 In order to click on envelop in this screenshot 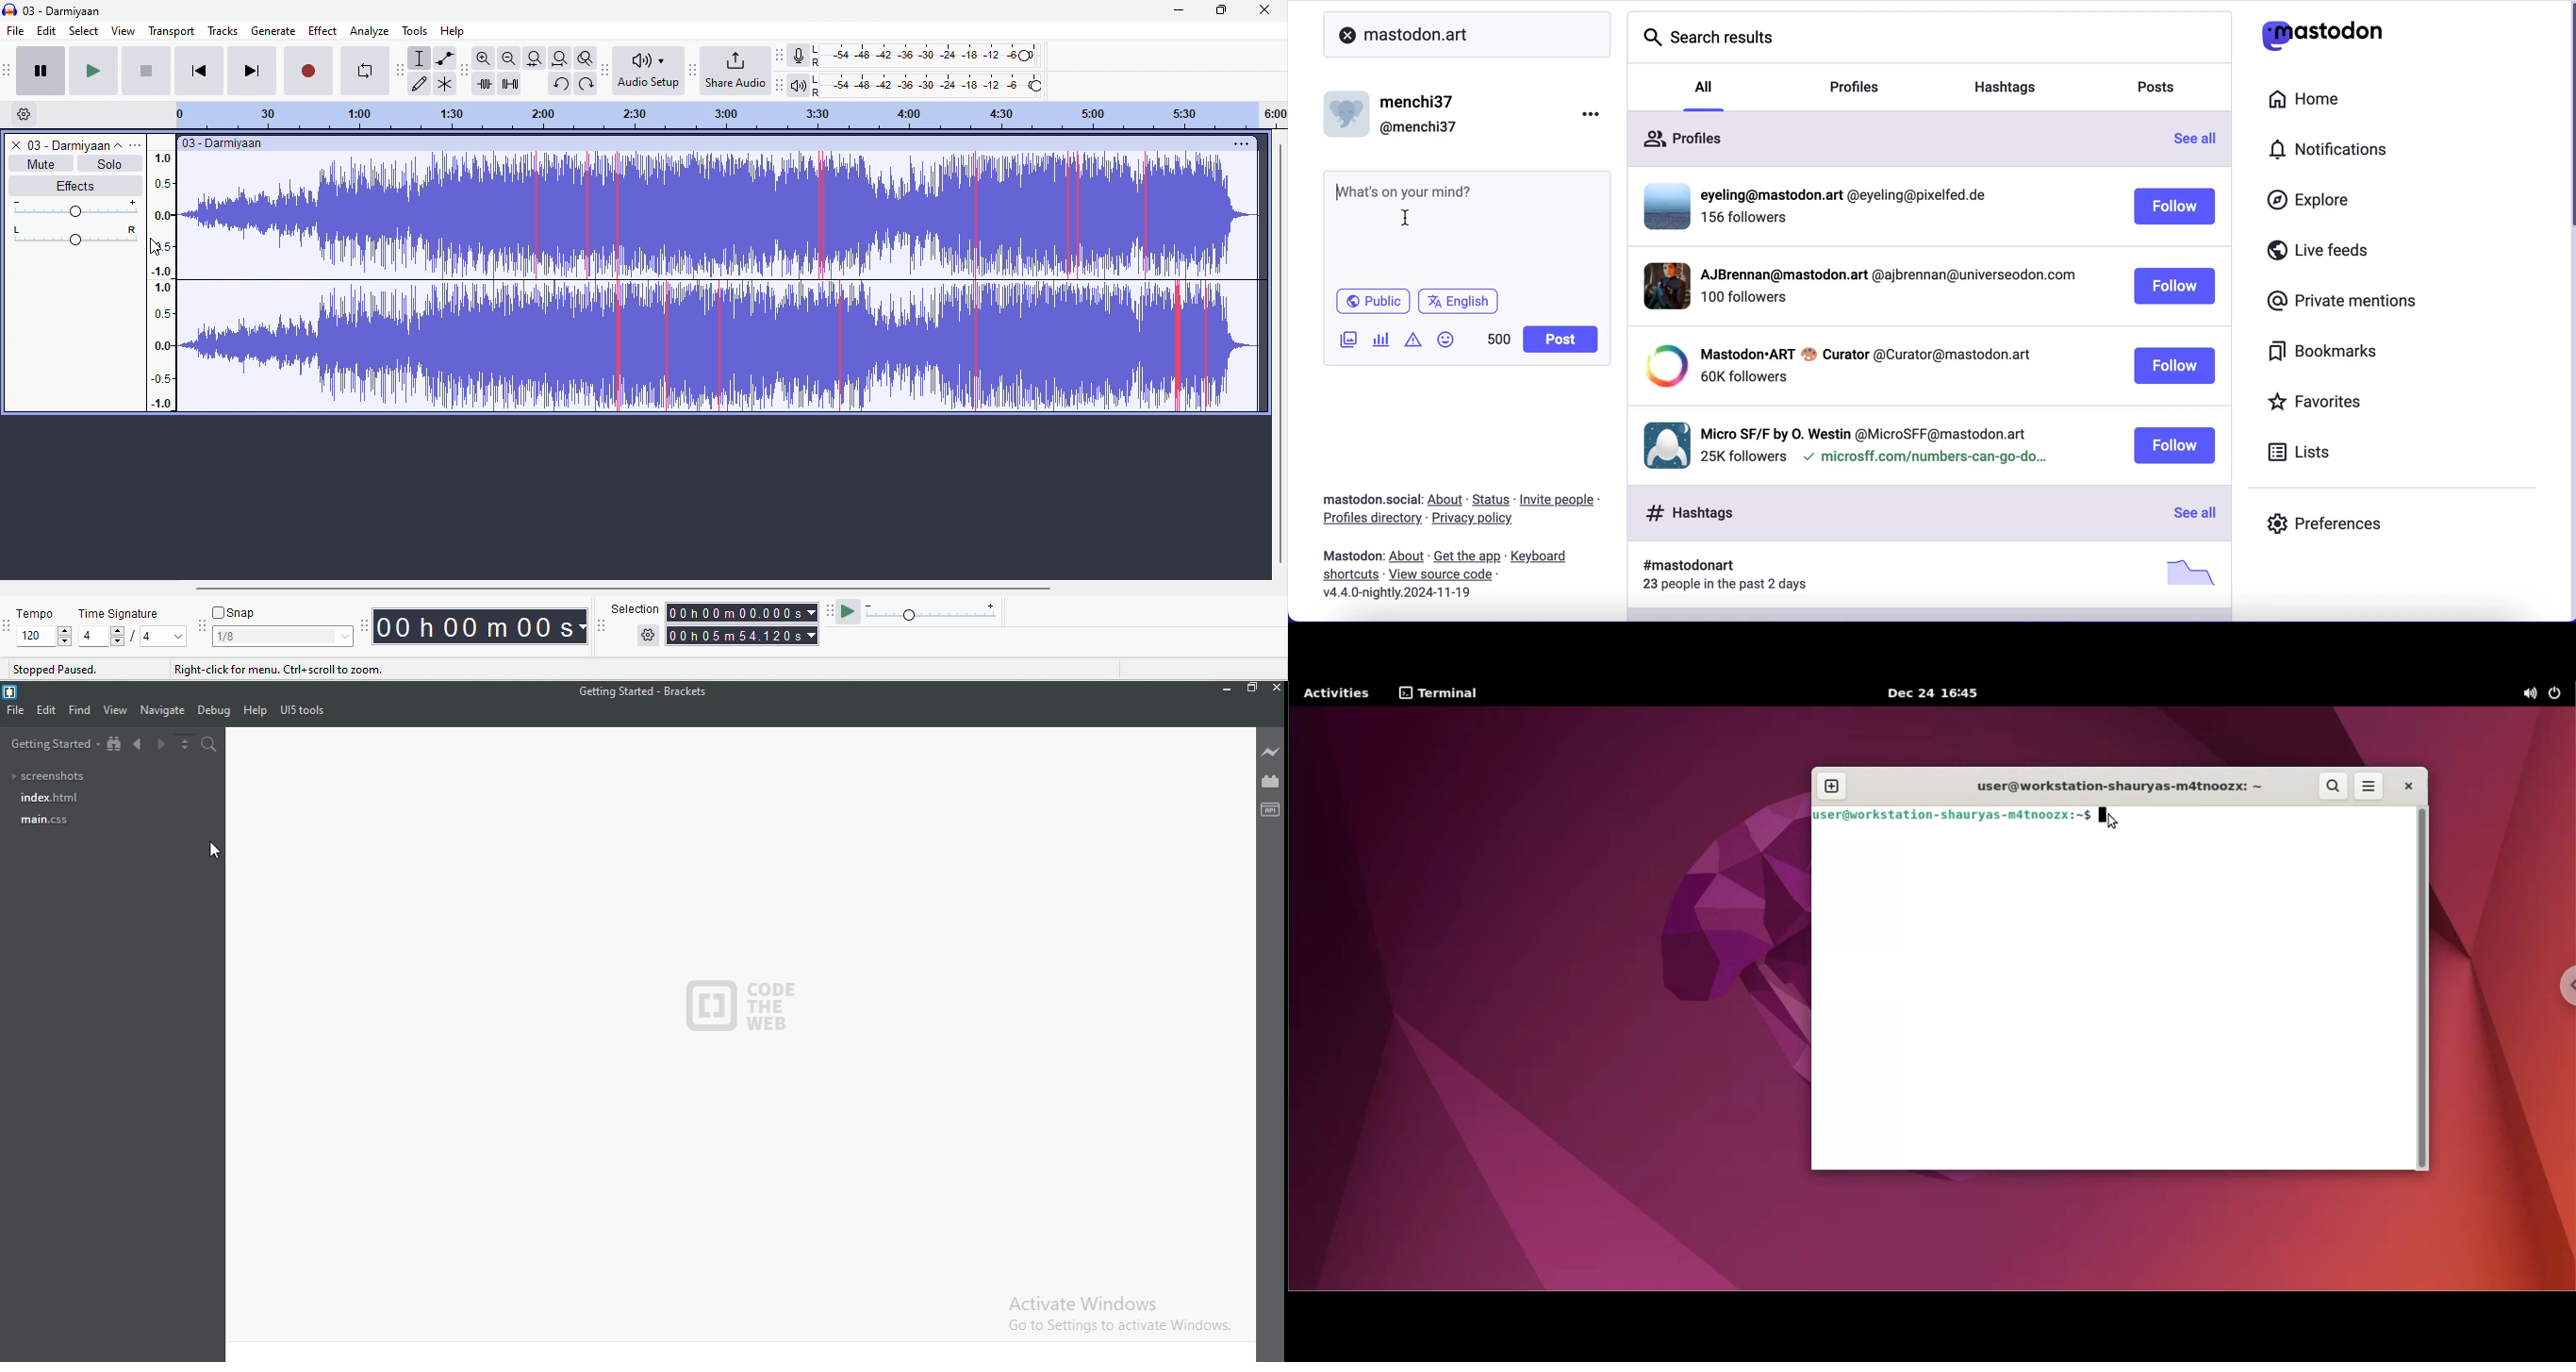, I will do `click(444, 58)`.